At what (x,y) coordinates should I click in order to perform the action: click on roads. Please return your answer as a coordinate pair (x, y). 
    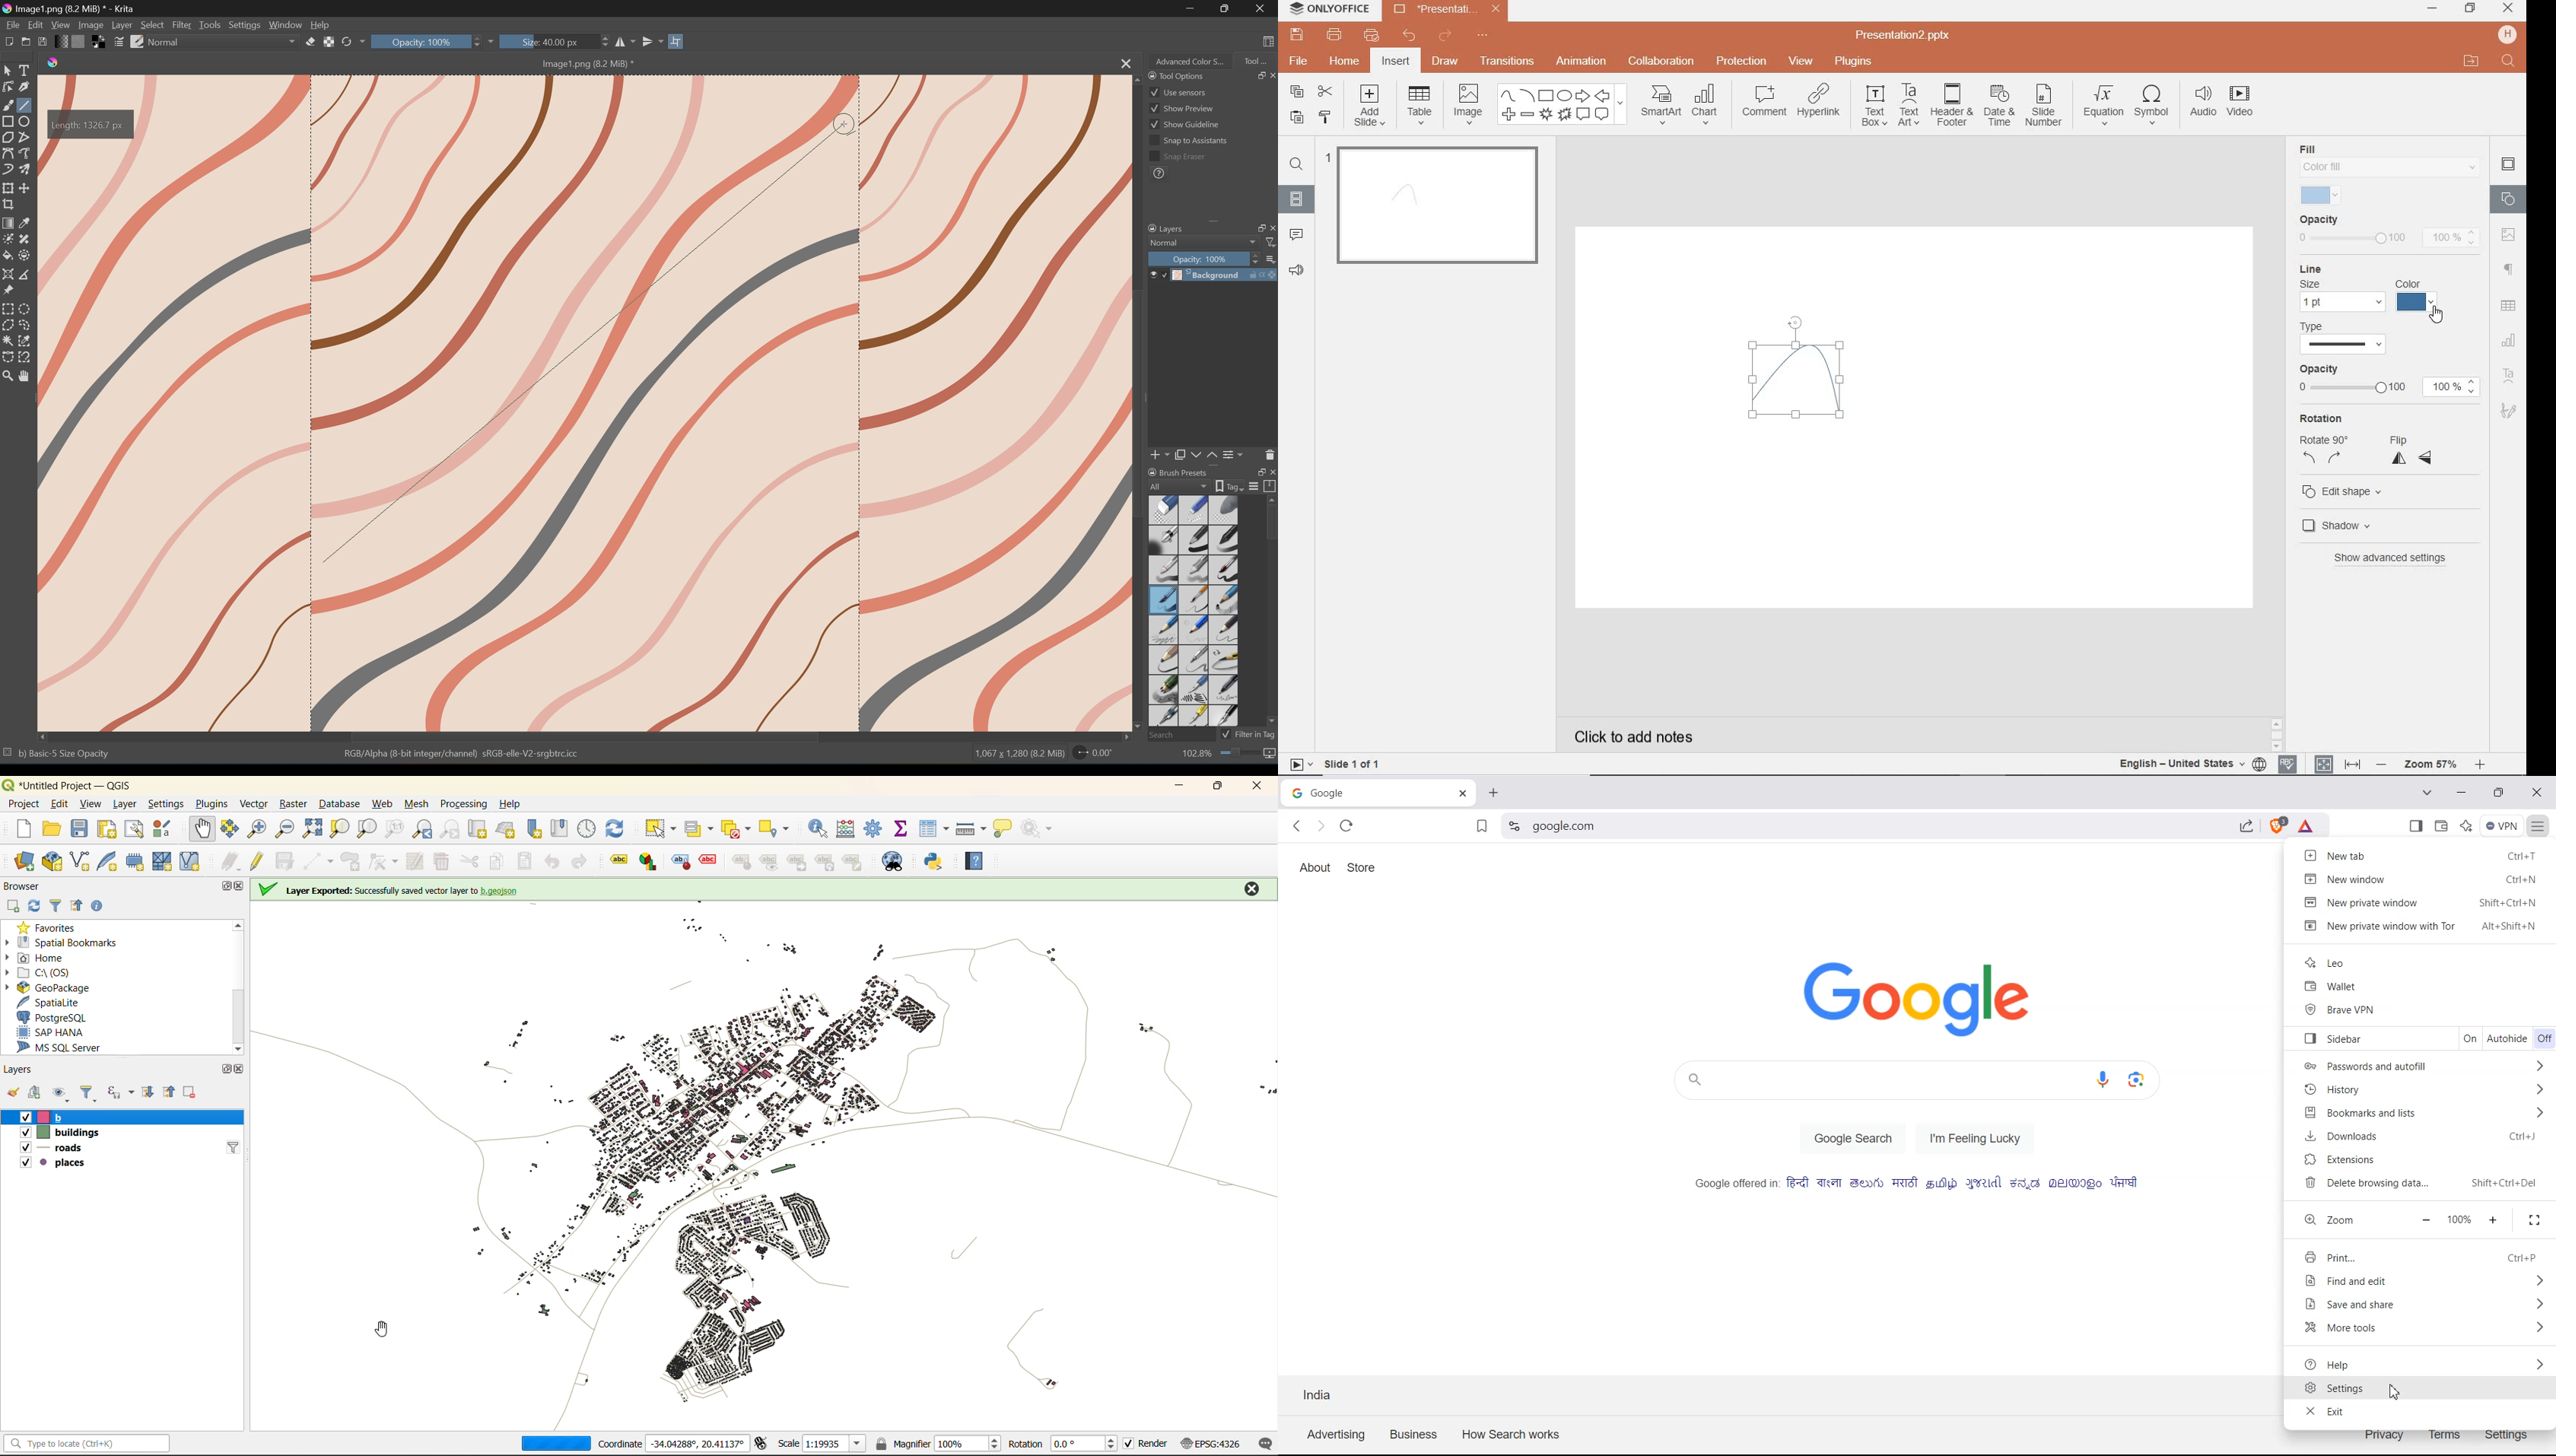
    Looking at the image, I should click on (45, 1146).